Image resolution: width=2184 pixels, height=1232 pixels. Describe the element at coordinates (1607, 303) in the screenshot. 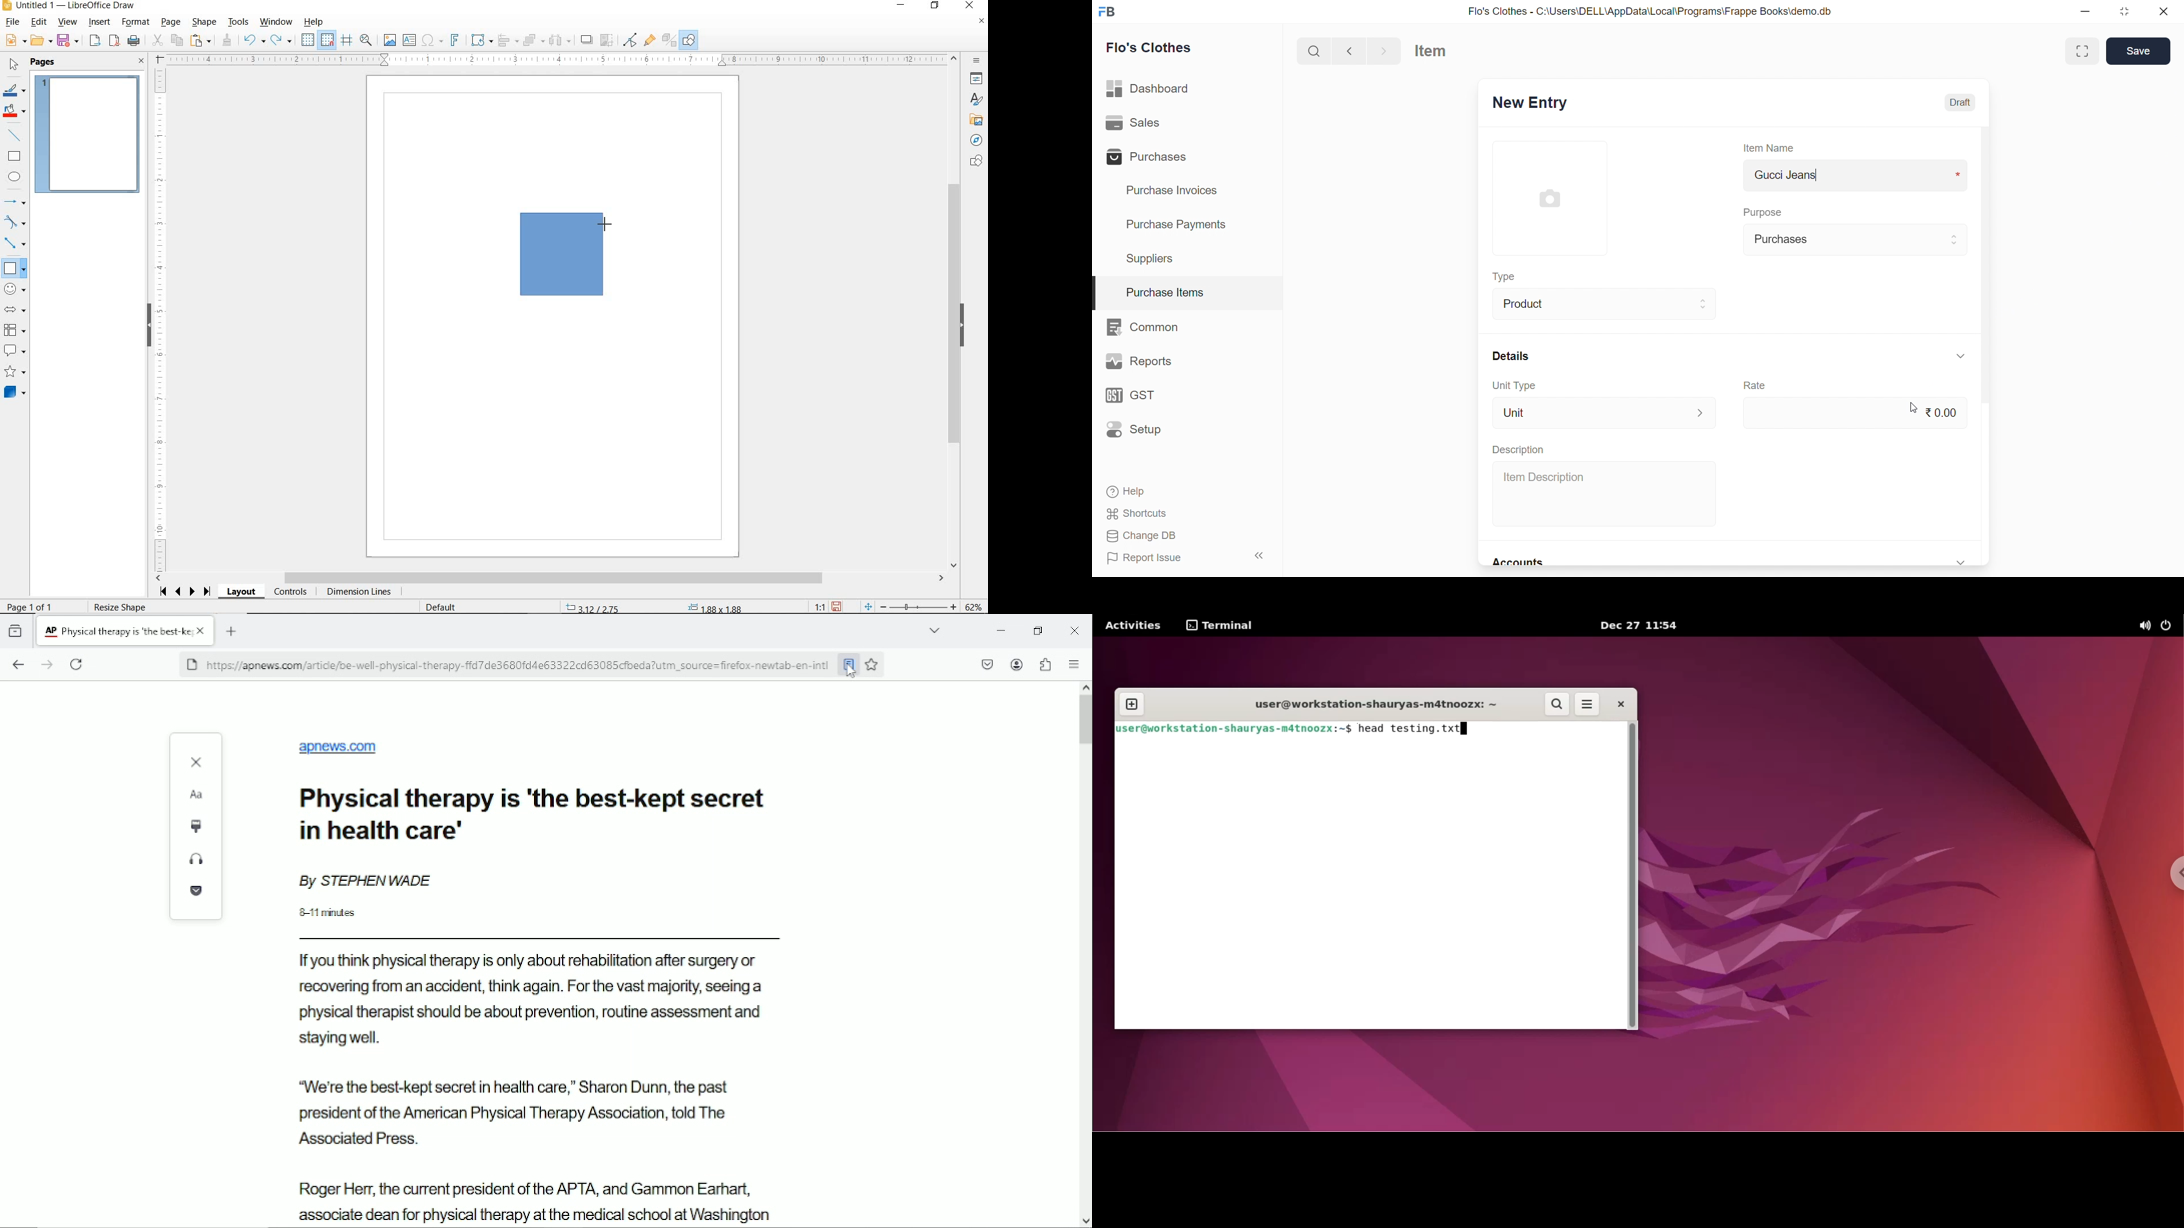

I see `Product` at that location.